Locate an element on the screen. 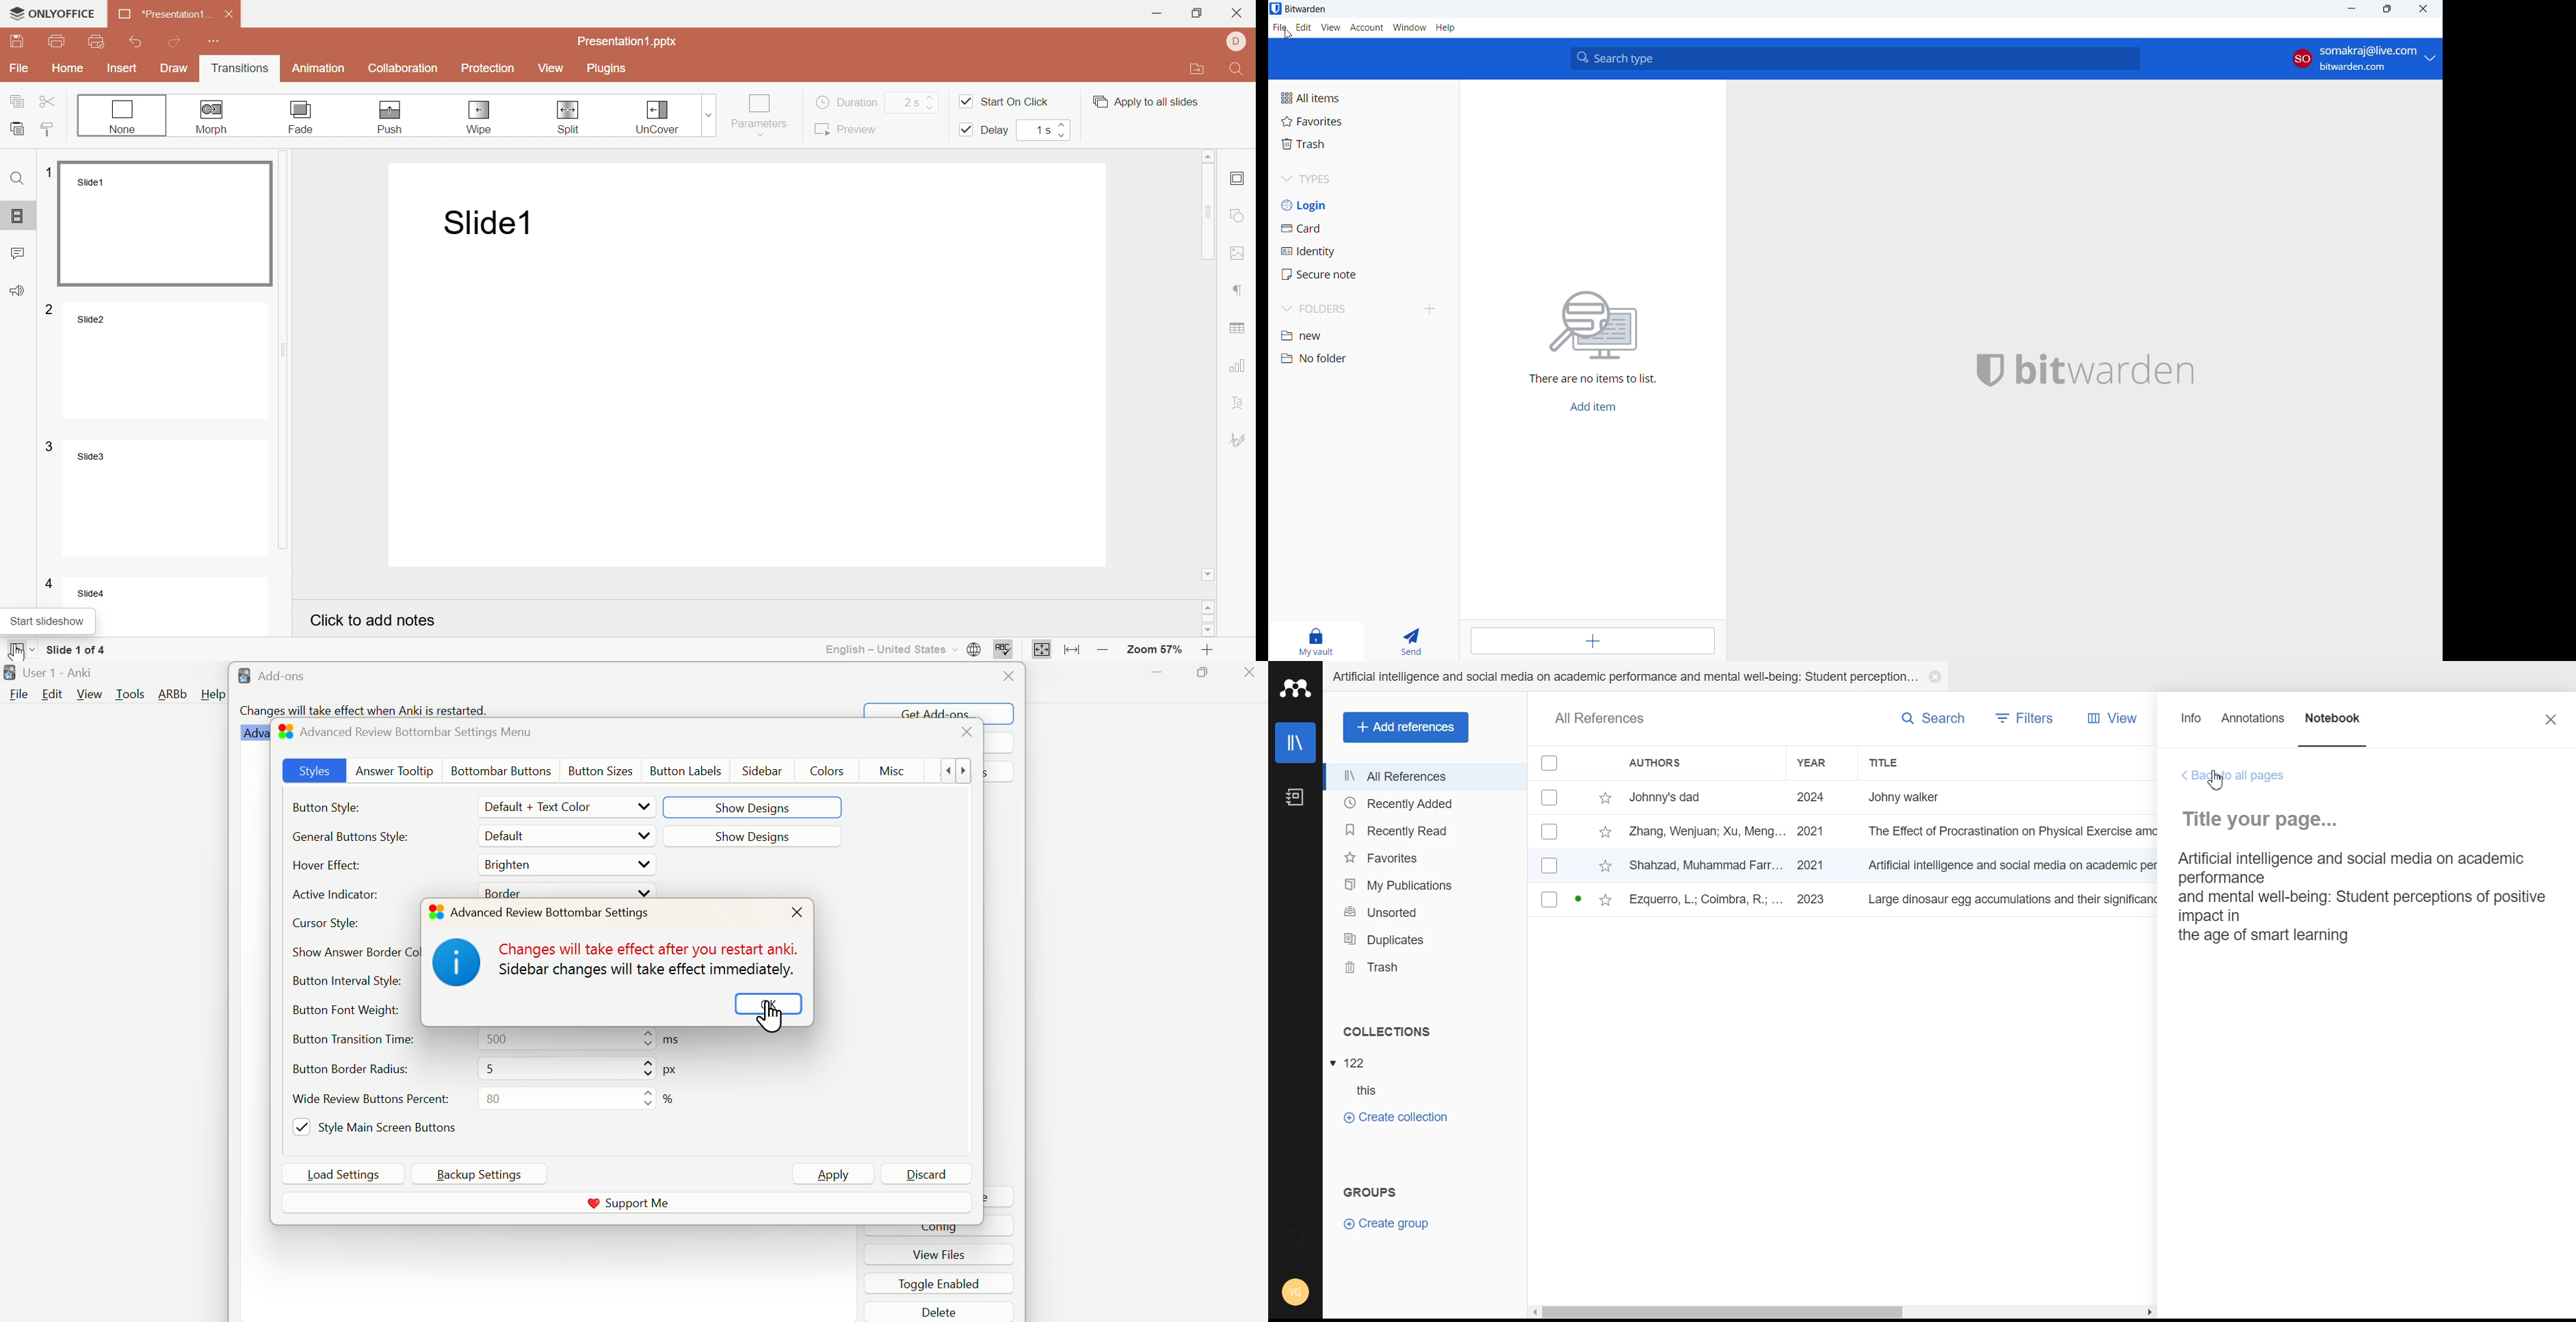 The height and width of the screenshot is (1344, 2576). Minimize is located at coordinates (1156, 673).